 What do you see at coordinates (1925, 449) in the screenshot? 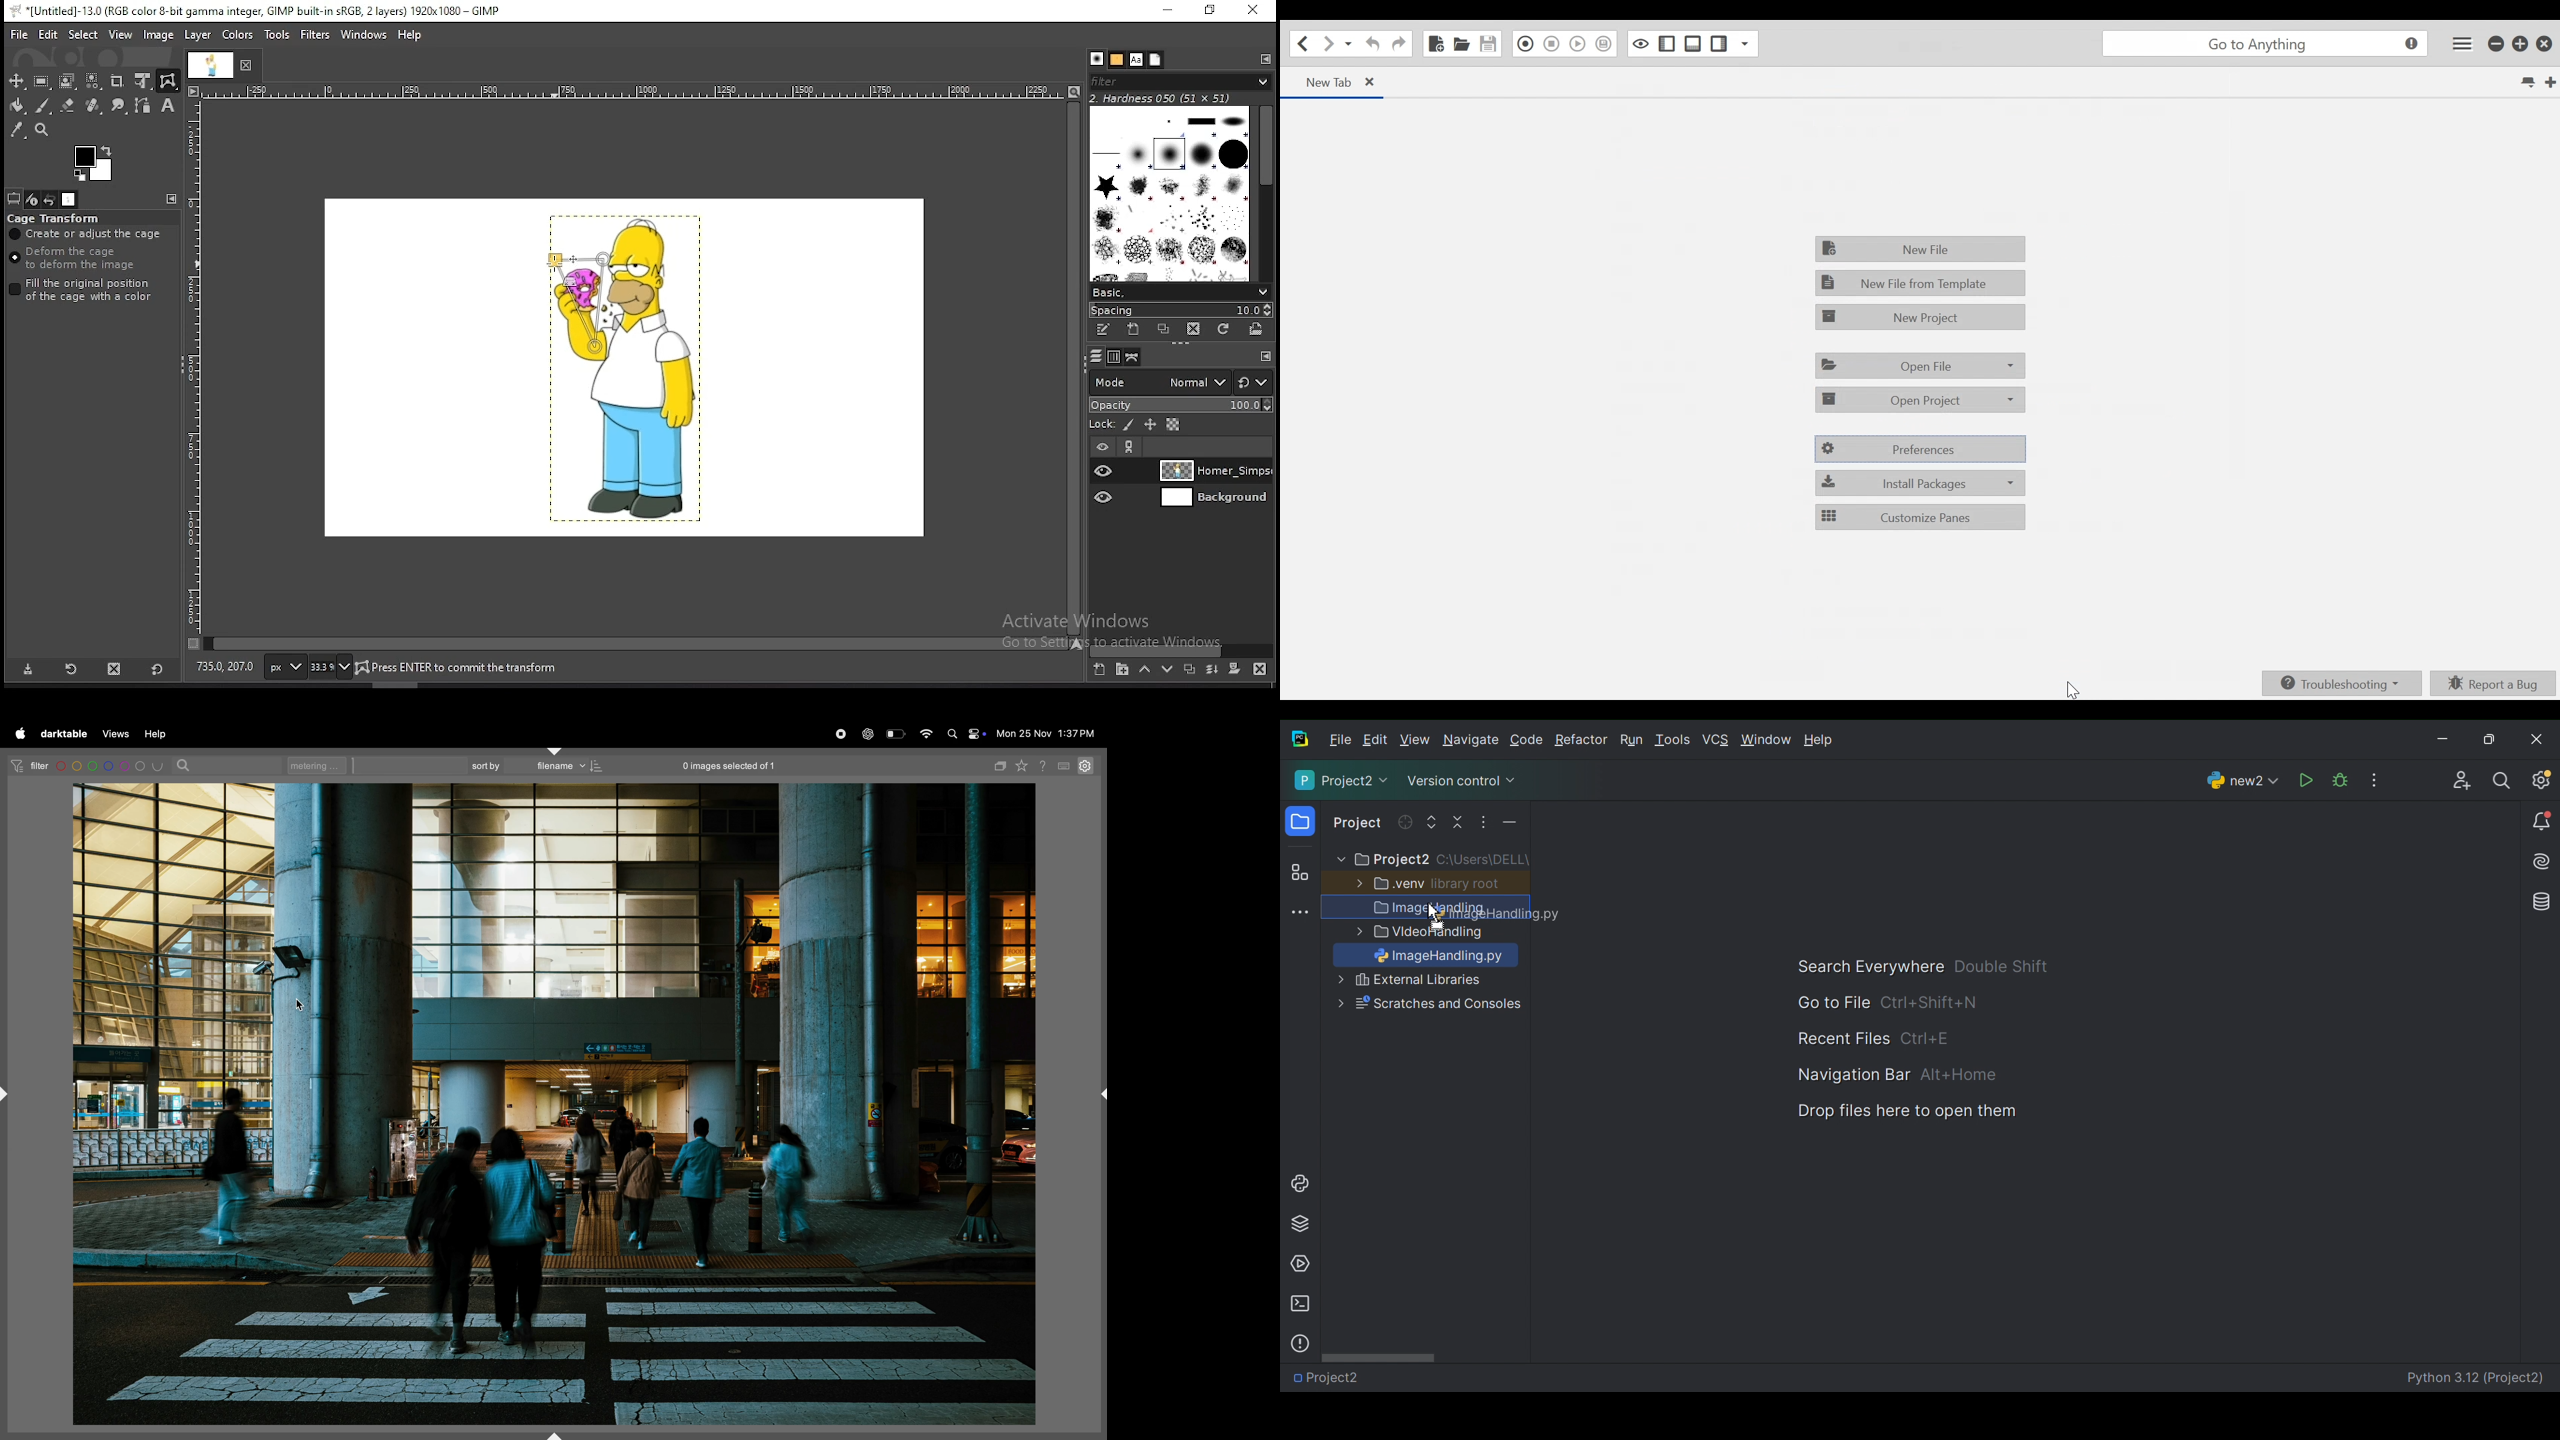
I see `Preferences` at bounding box center [1925, 449].